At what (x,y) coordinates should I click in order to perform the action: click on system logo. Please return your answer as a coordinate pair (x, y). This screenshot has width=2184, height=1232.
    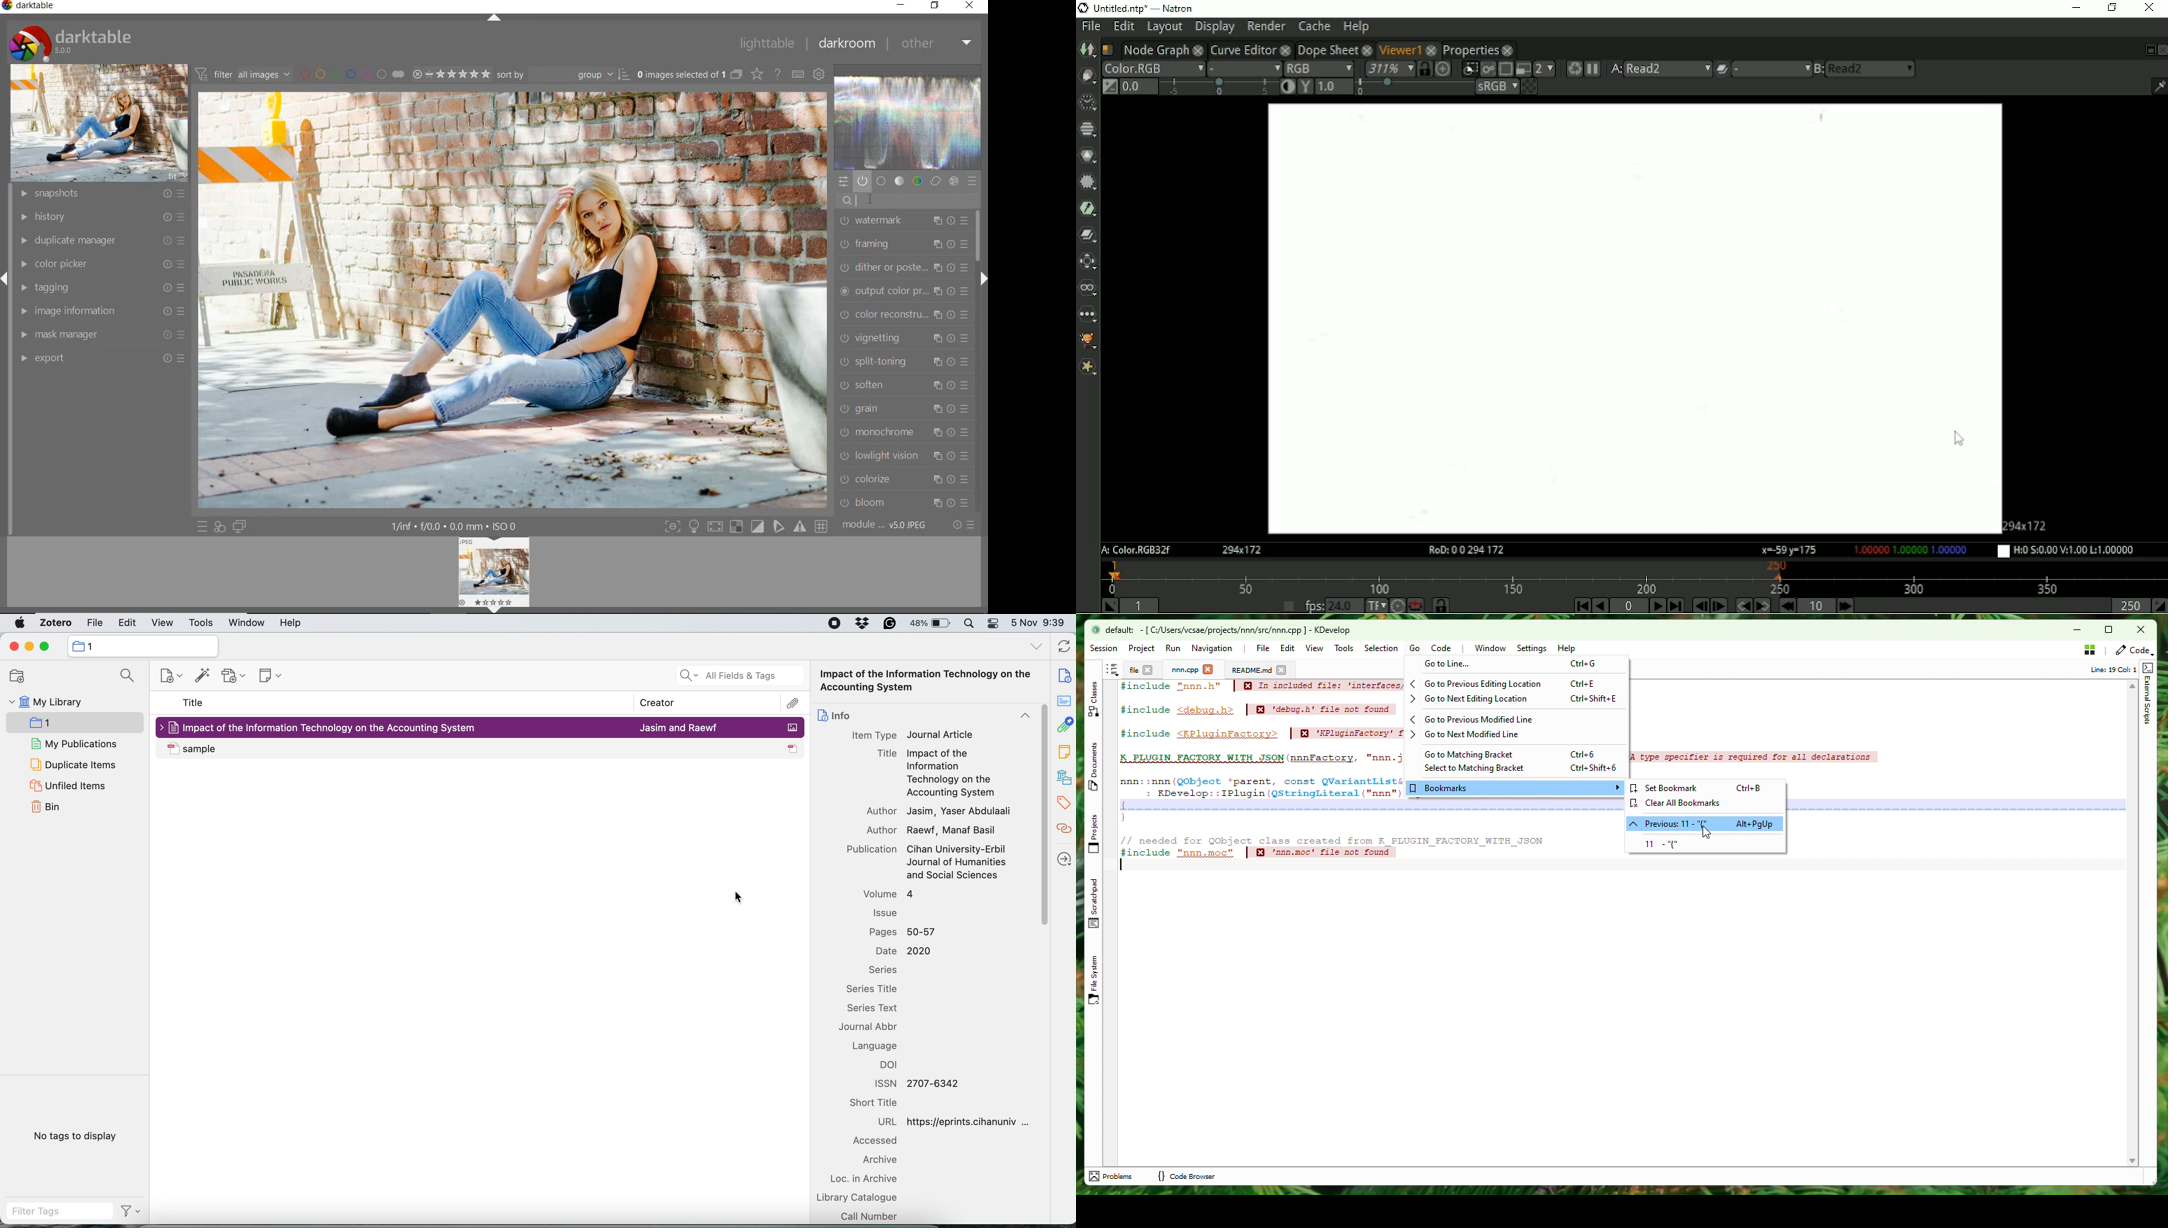
    Looking at the image, I should click on (19, 623).